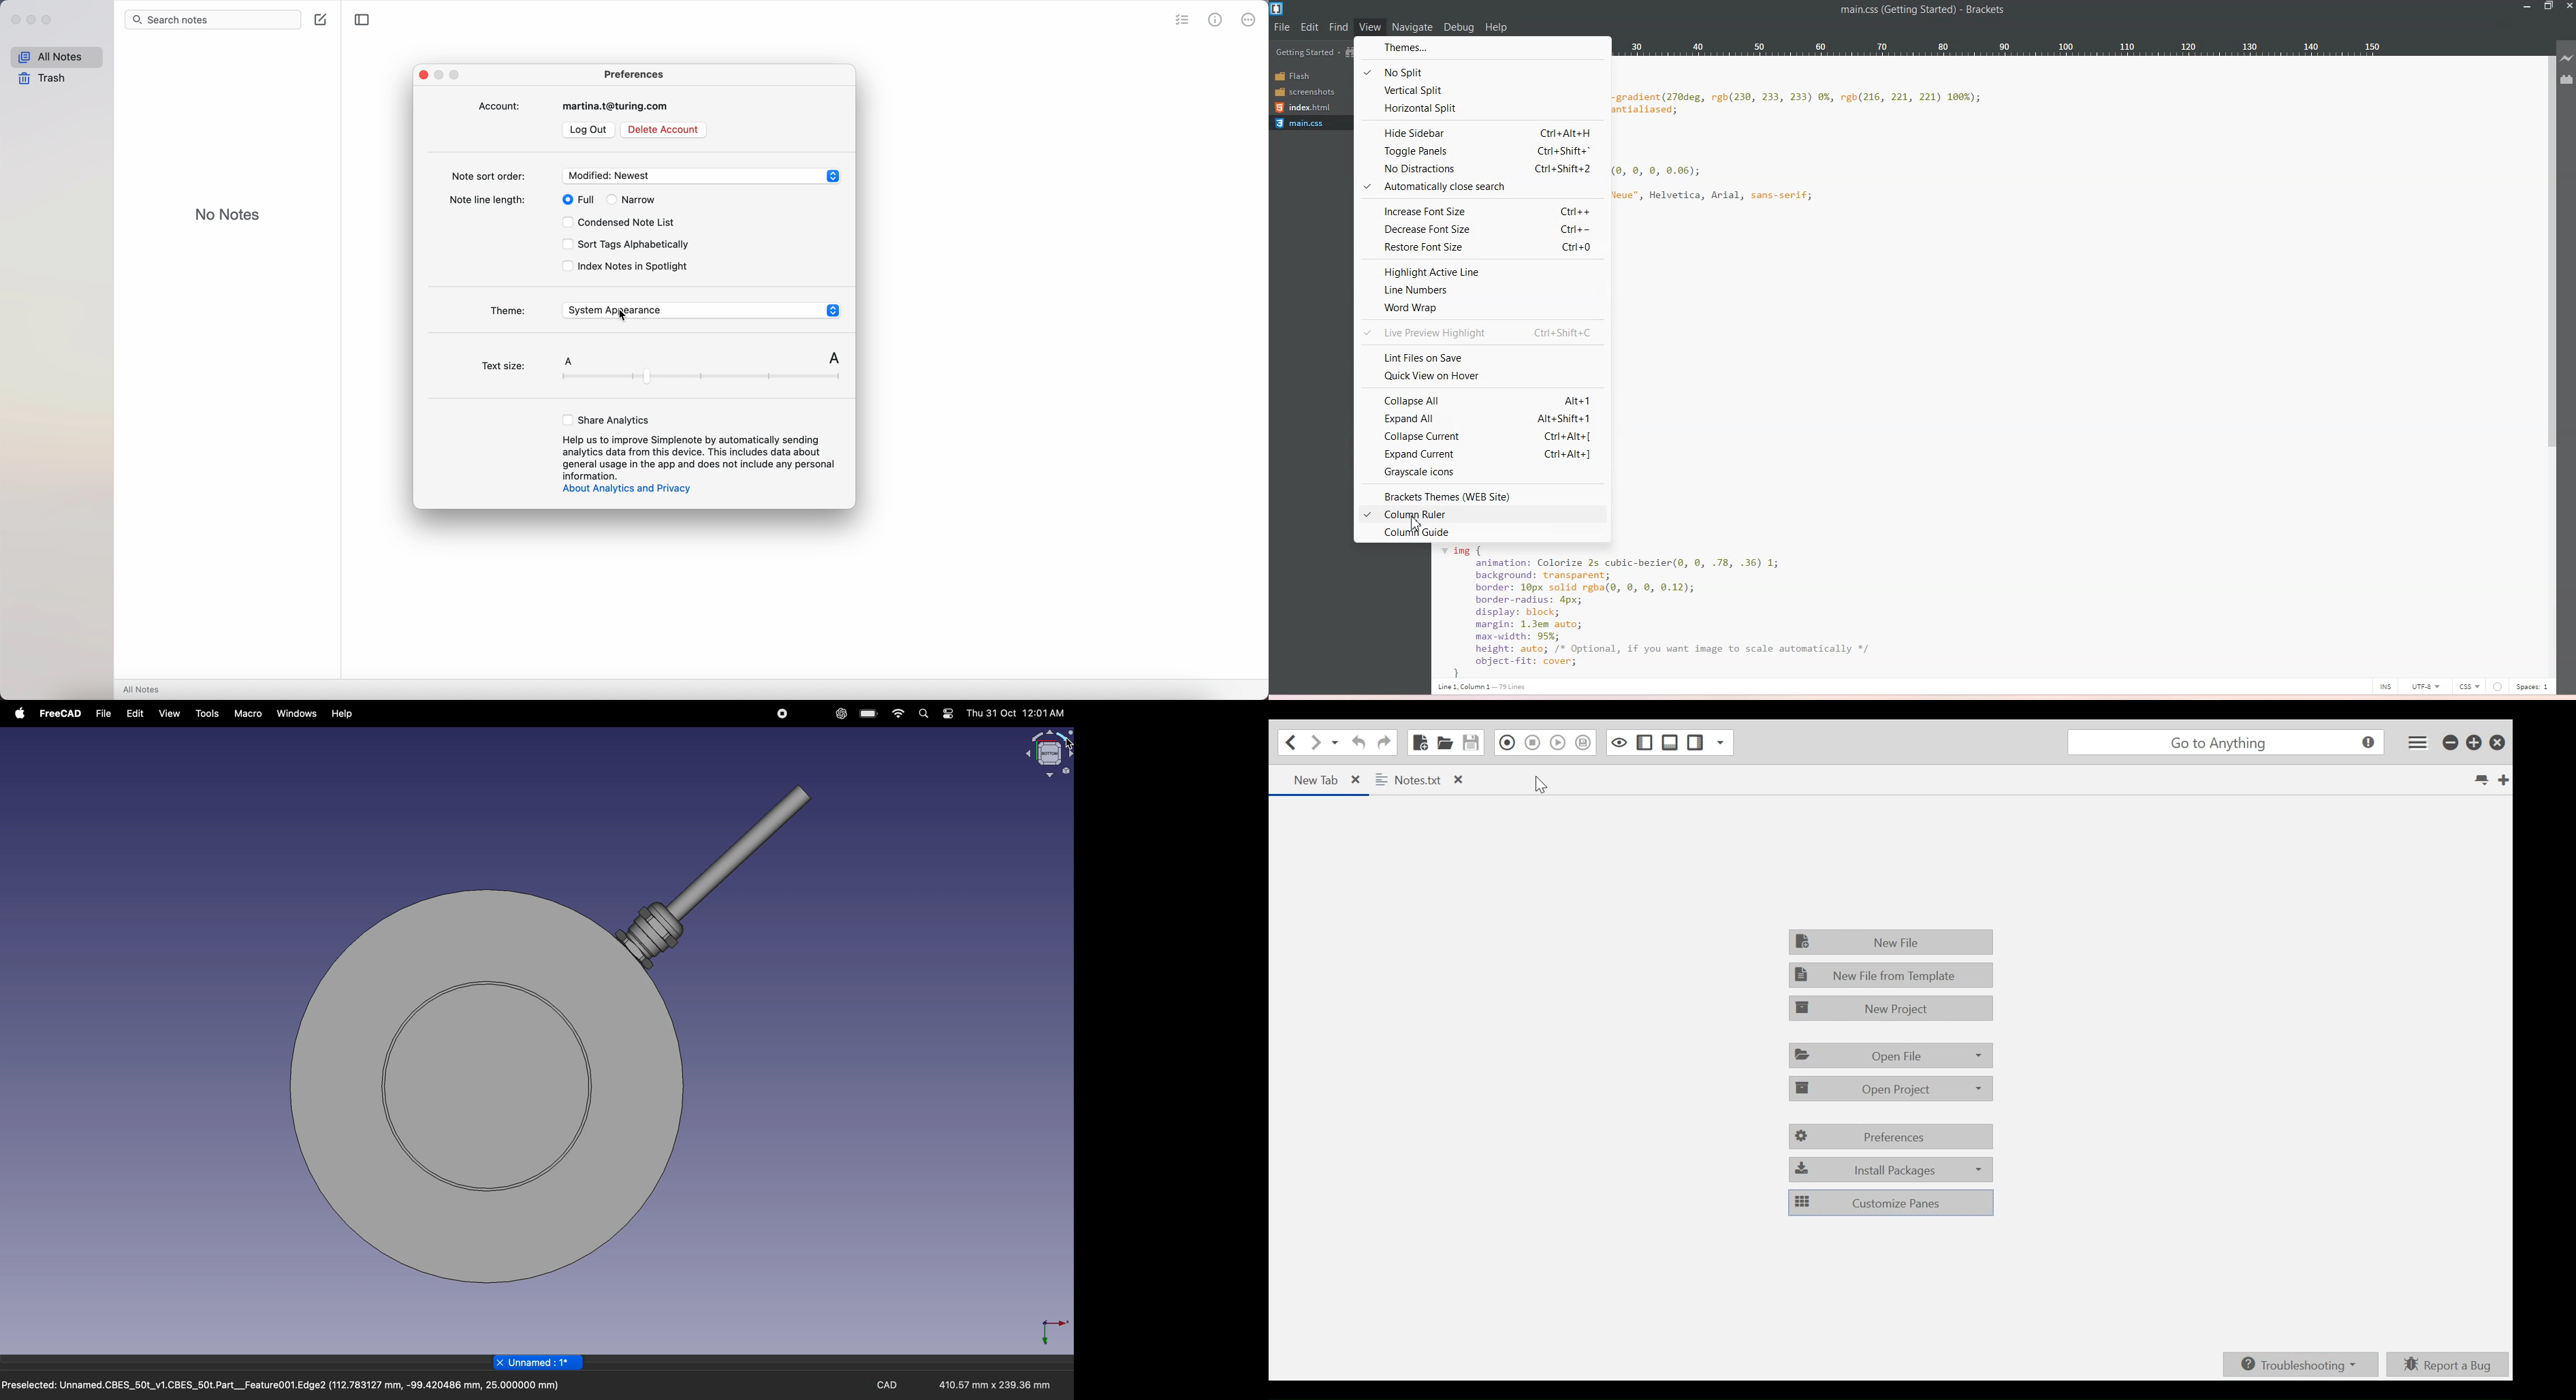 Image resolution: width=2576 pixels, height=1400 pixels. Describe the element at coordinates (1413, 27) in the screenshot. I see `Navigate` at that location.